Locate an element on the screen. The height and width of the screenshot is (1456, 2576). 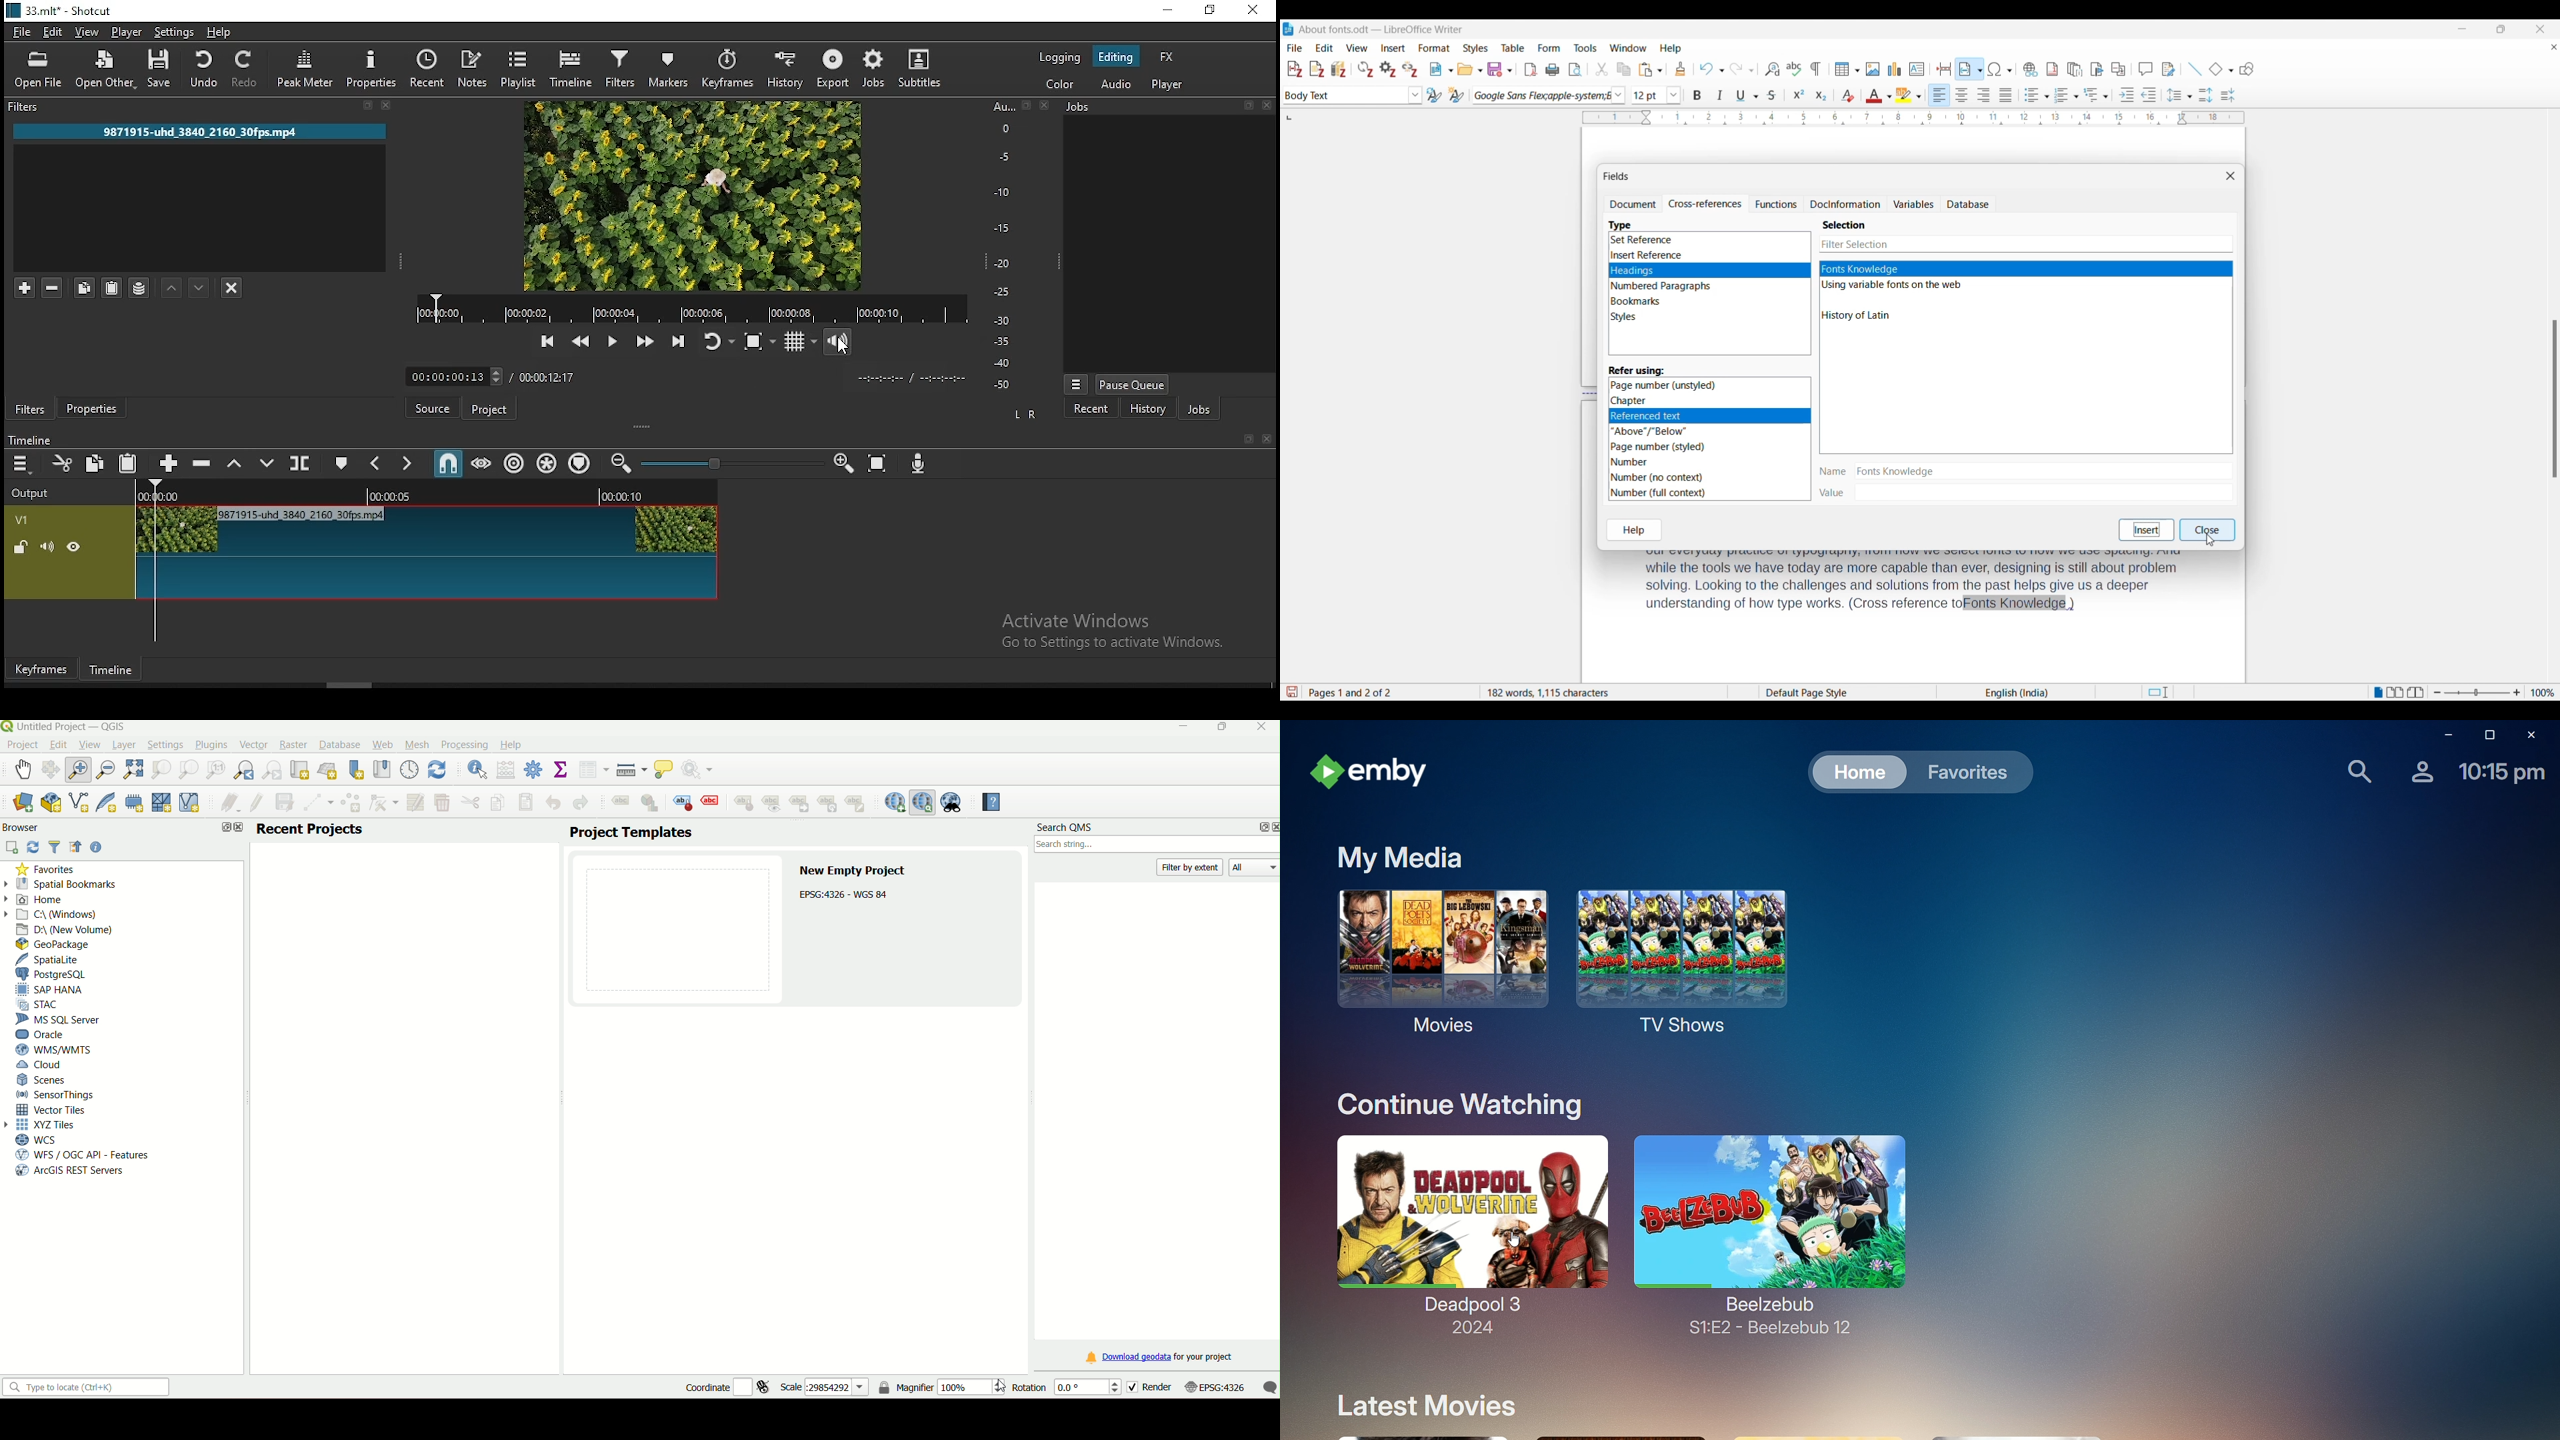
Insert hyperlink is located at coordinates (2030, 69).